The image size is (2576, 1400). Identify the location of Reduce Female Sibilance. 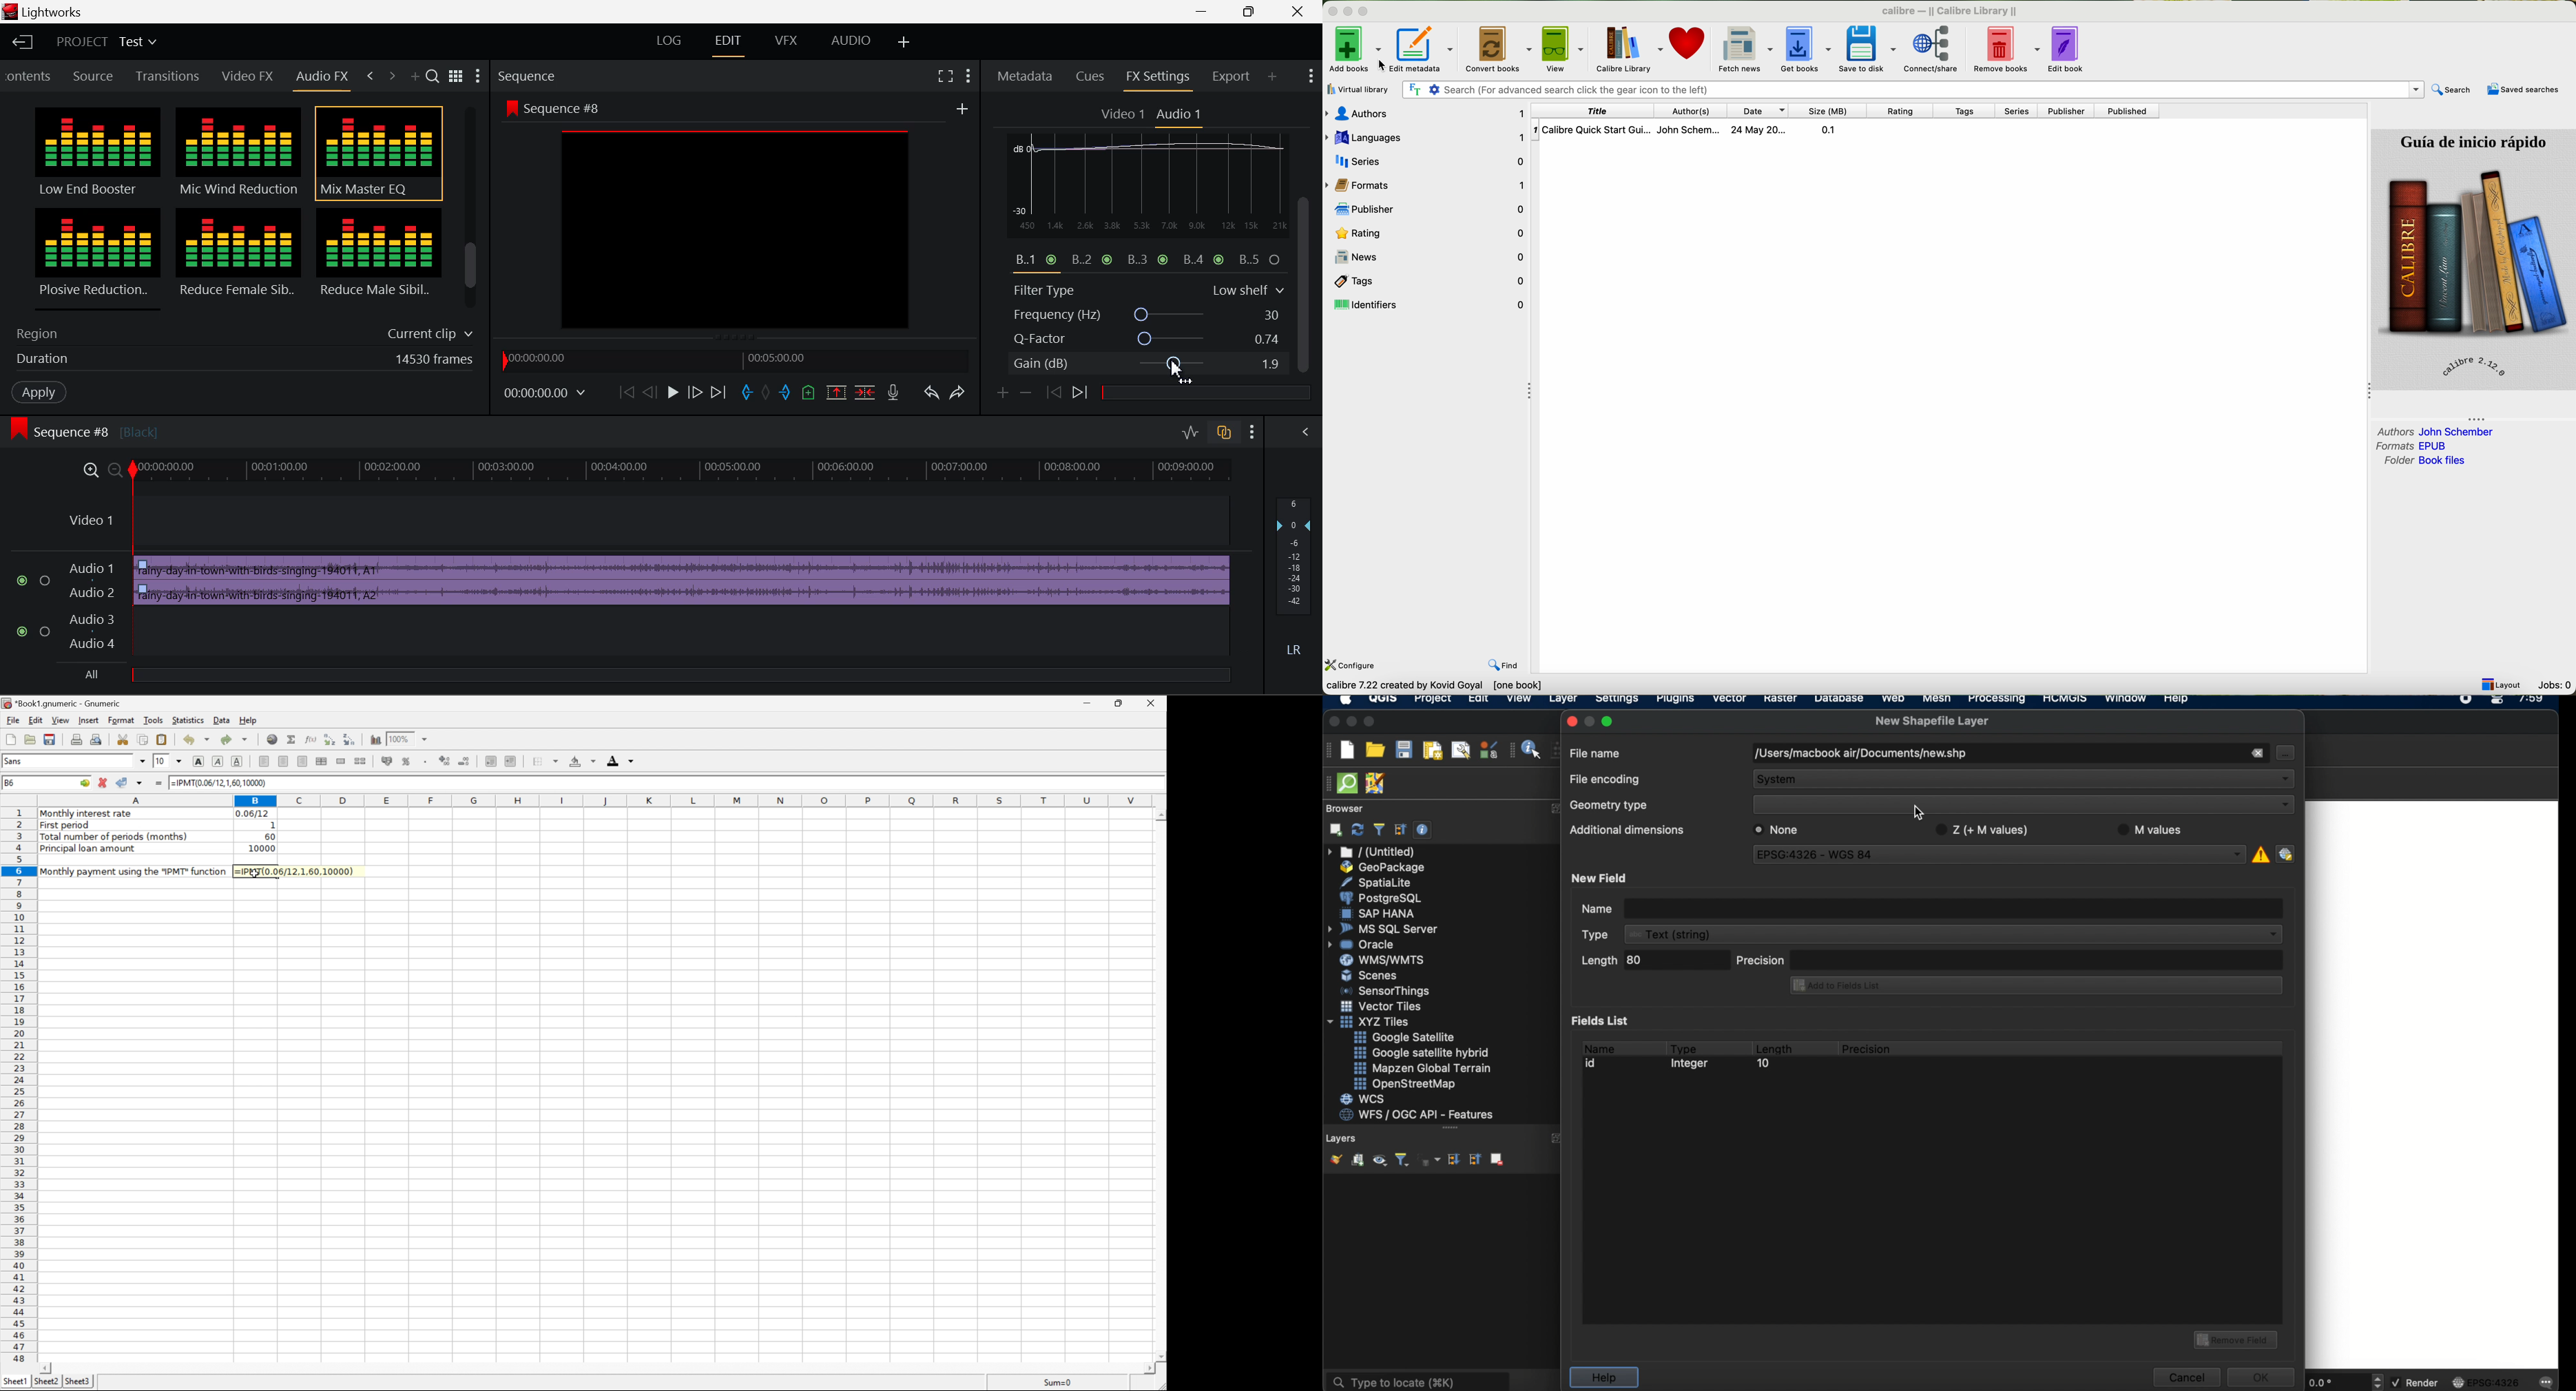
(239, 259).